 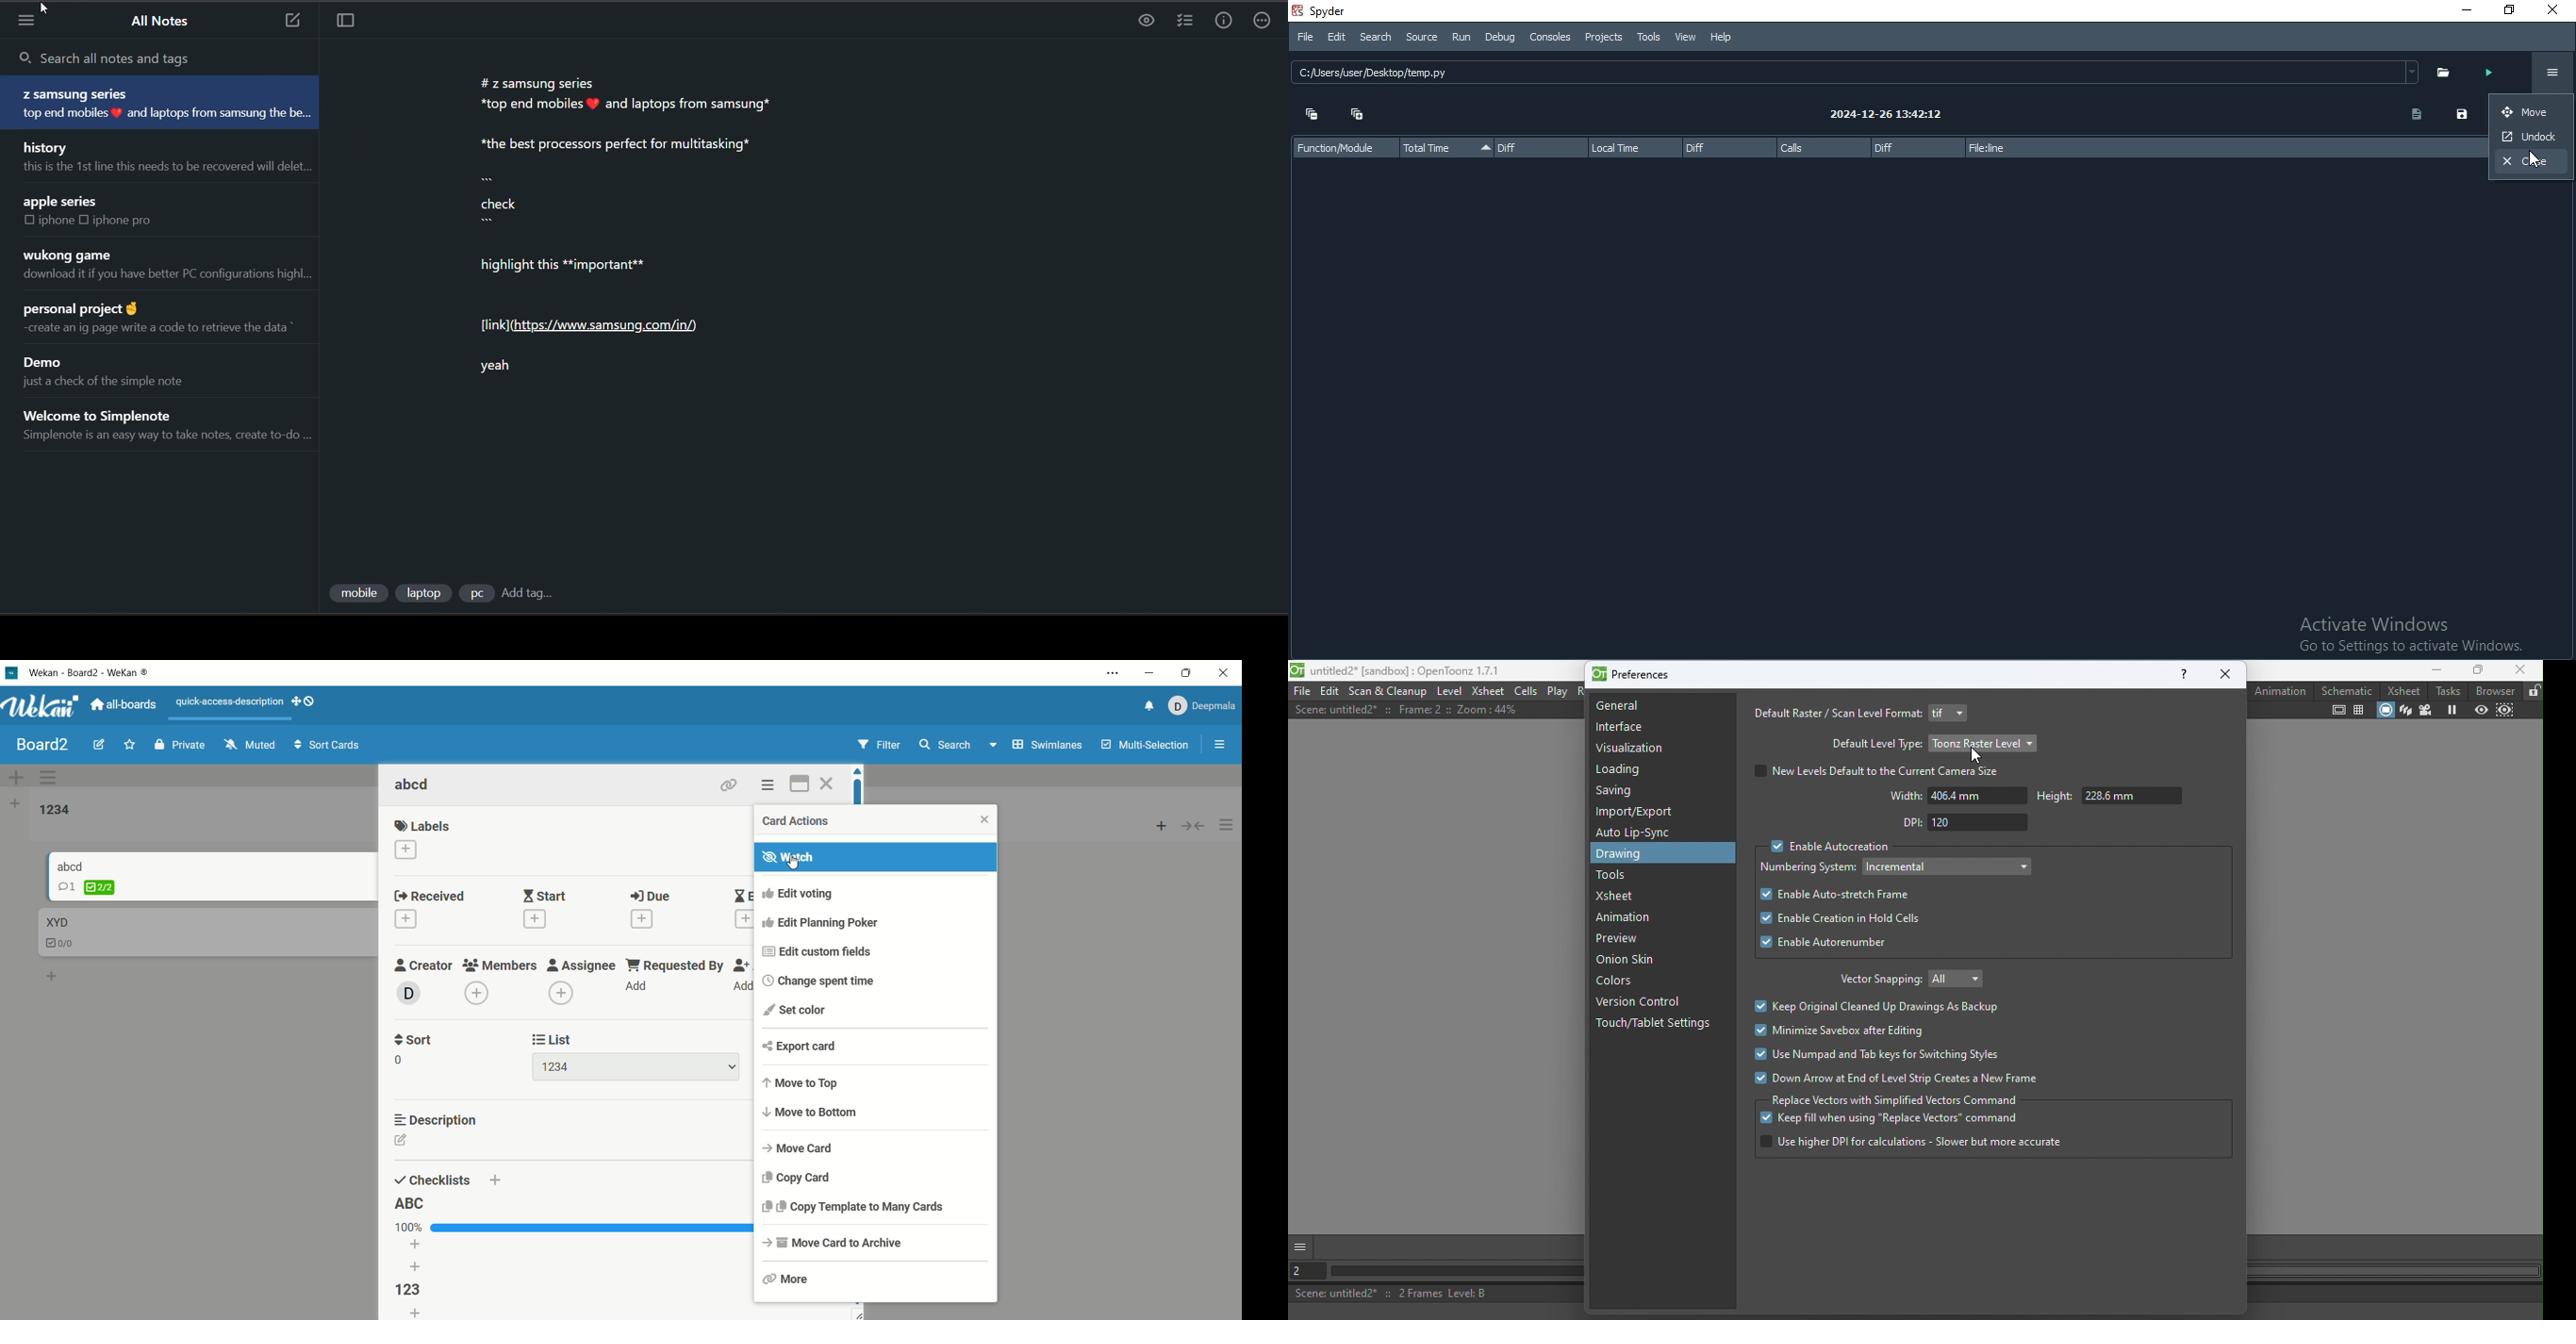 What do you see at coordinates (1620, 983) in the screenshot?
I see `colors` at bounding box center [1620, 983].